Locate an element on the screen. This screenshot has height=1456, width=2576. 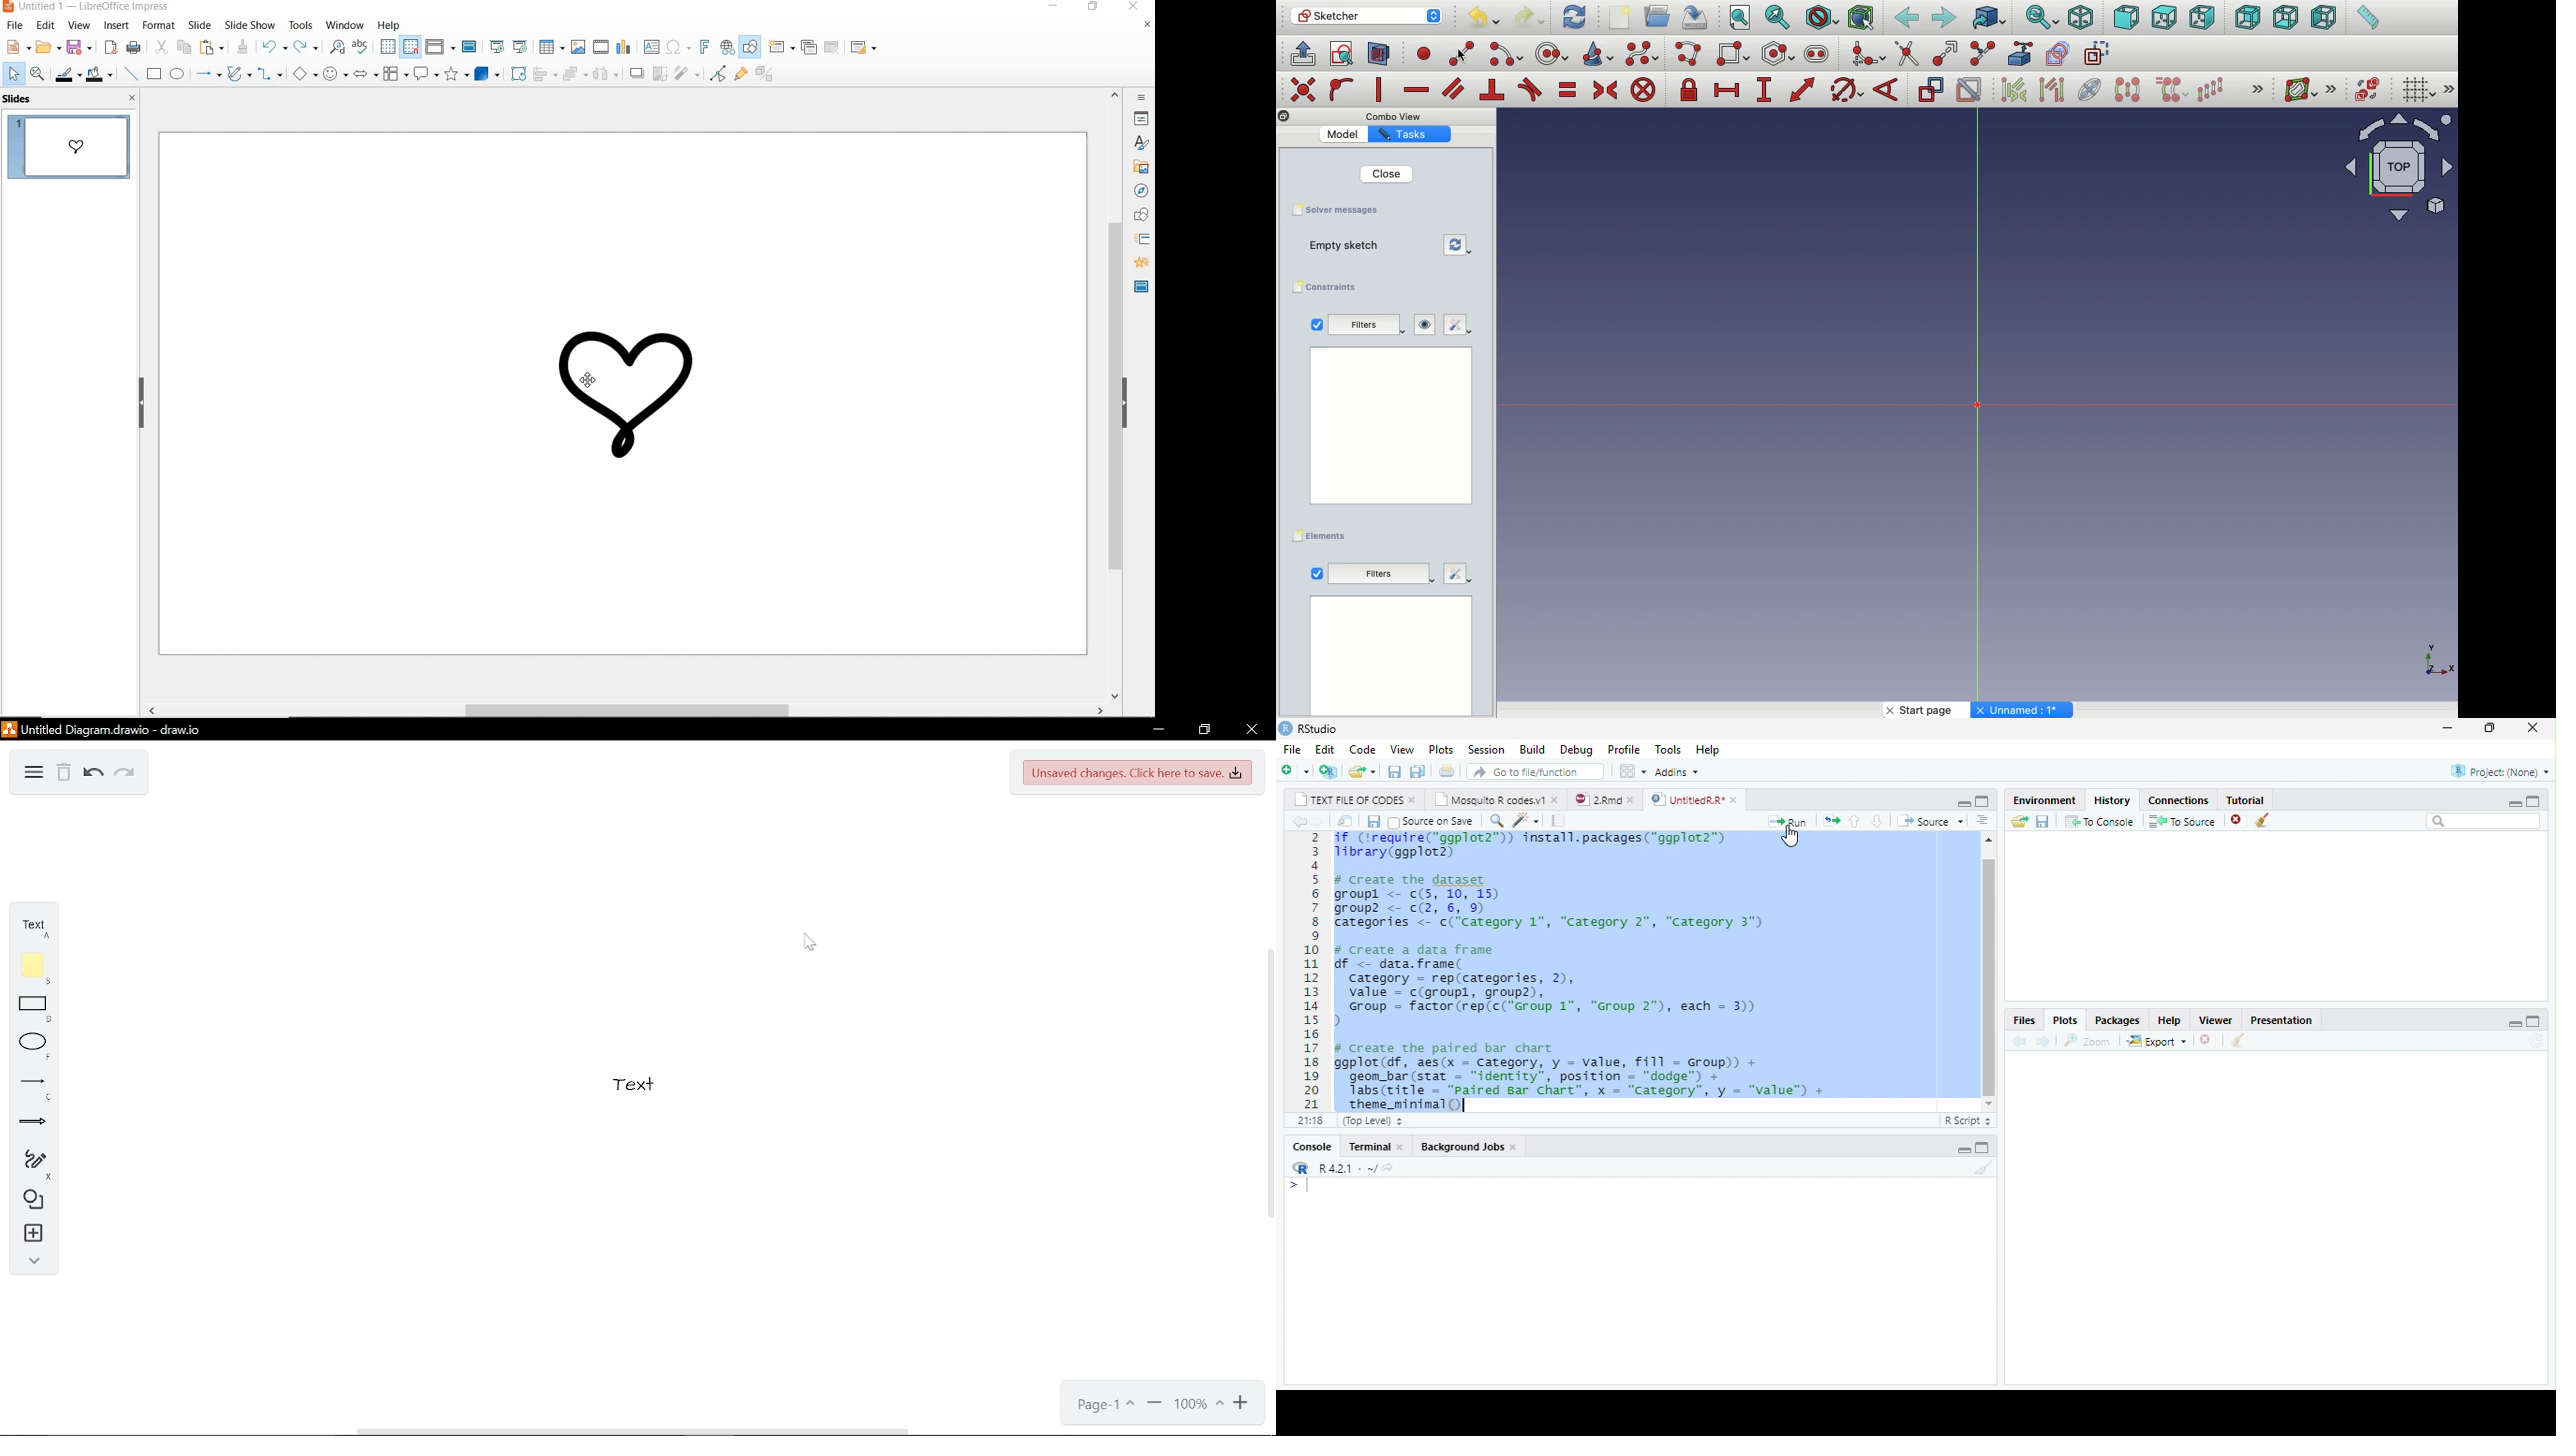
logo is located at coordinates (1300, 1168).